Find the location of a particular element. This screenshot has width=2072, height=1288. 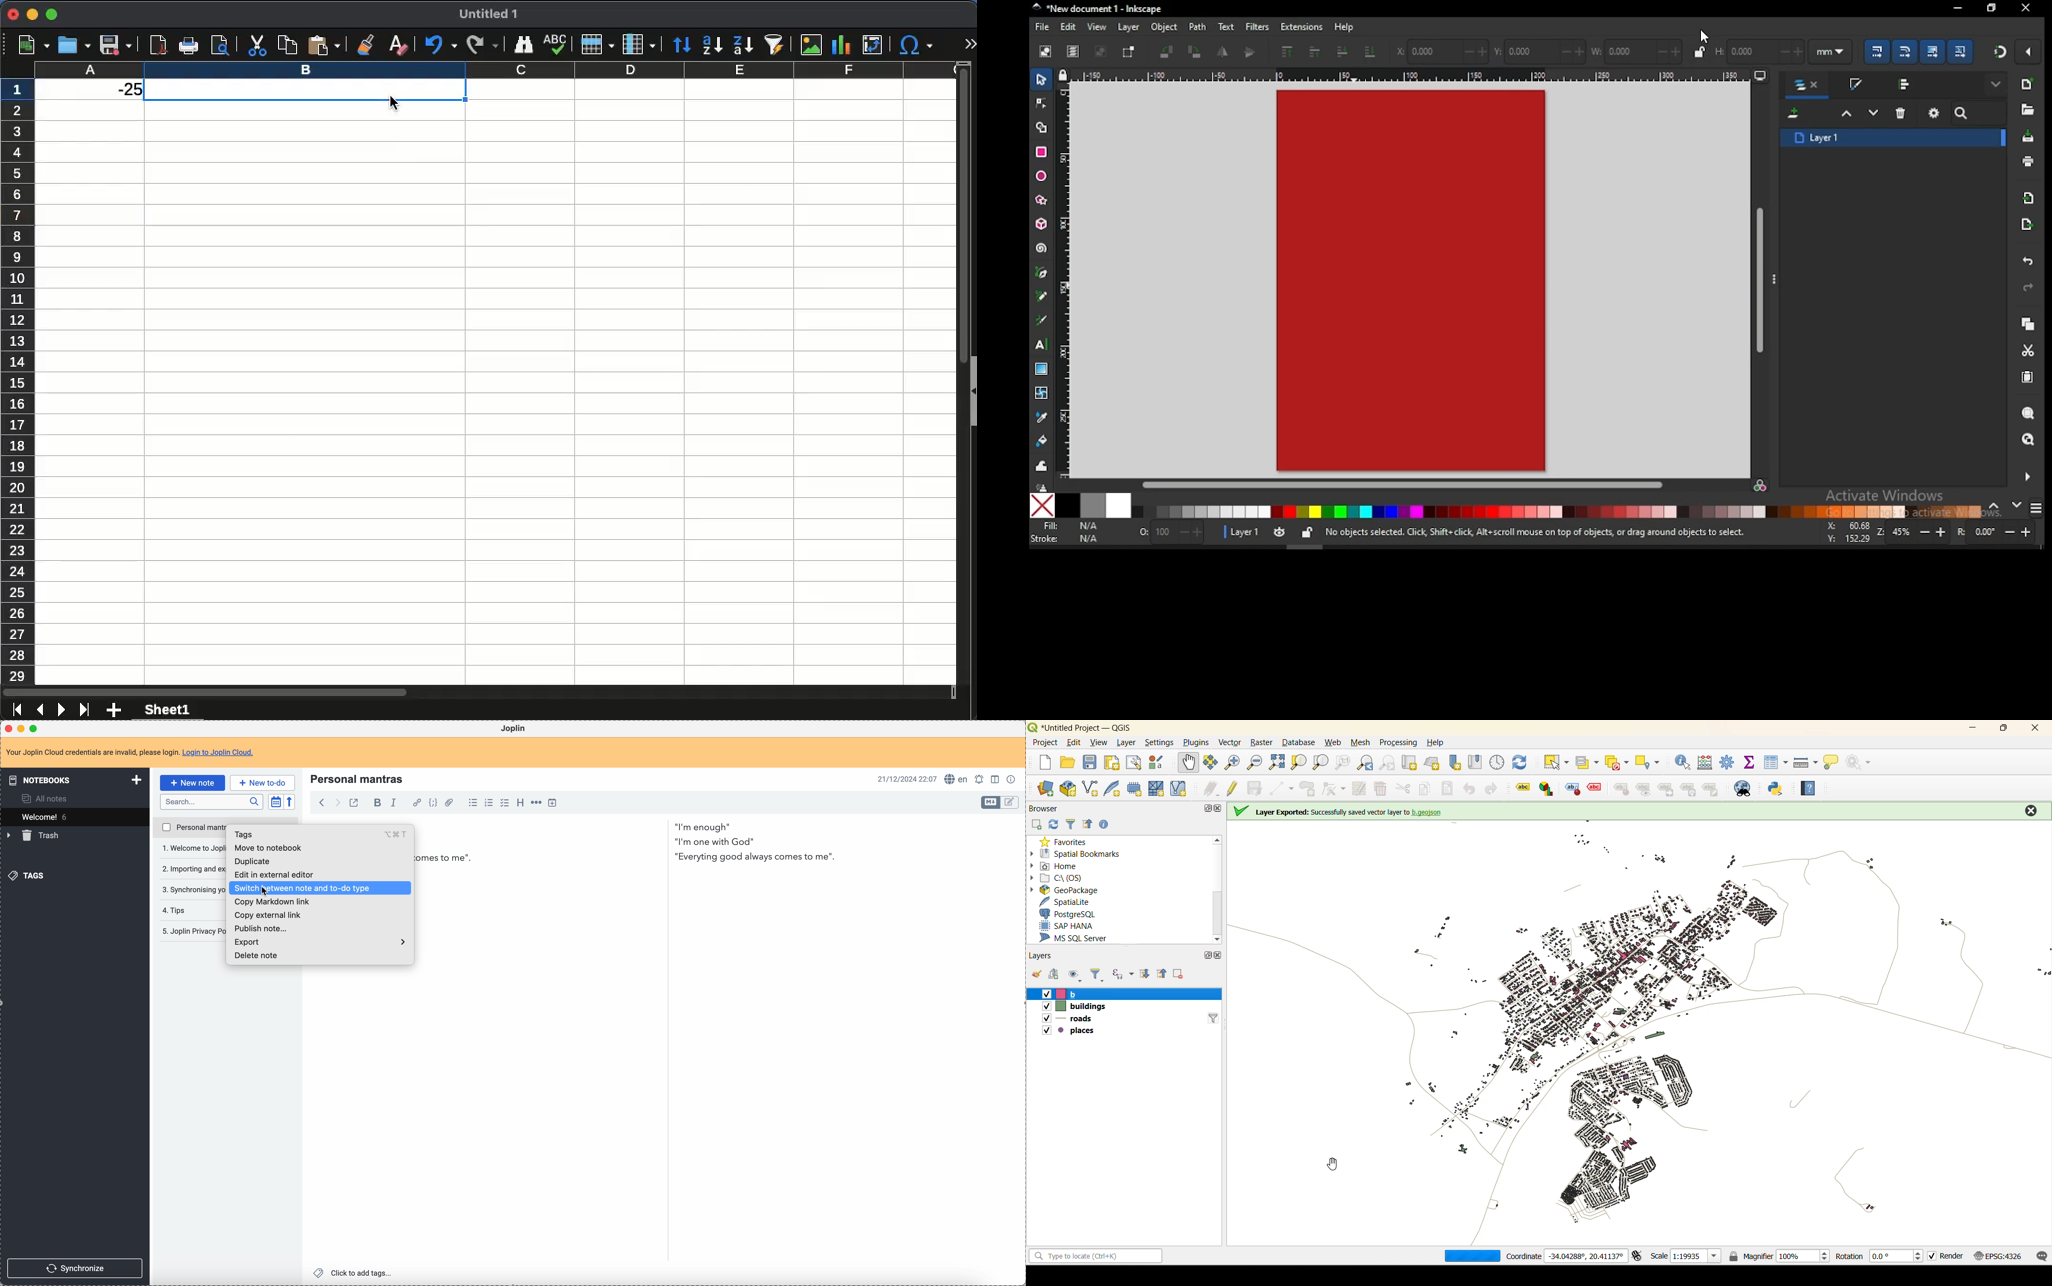

hyperlink is located at coordinates (415, 803).